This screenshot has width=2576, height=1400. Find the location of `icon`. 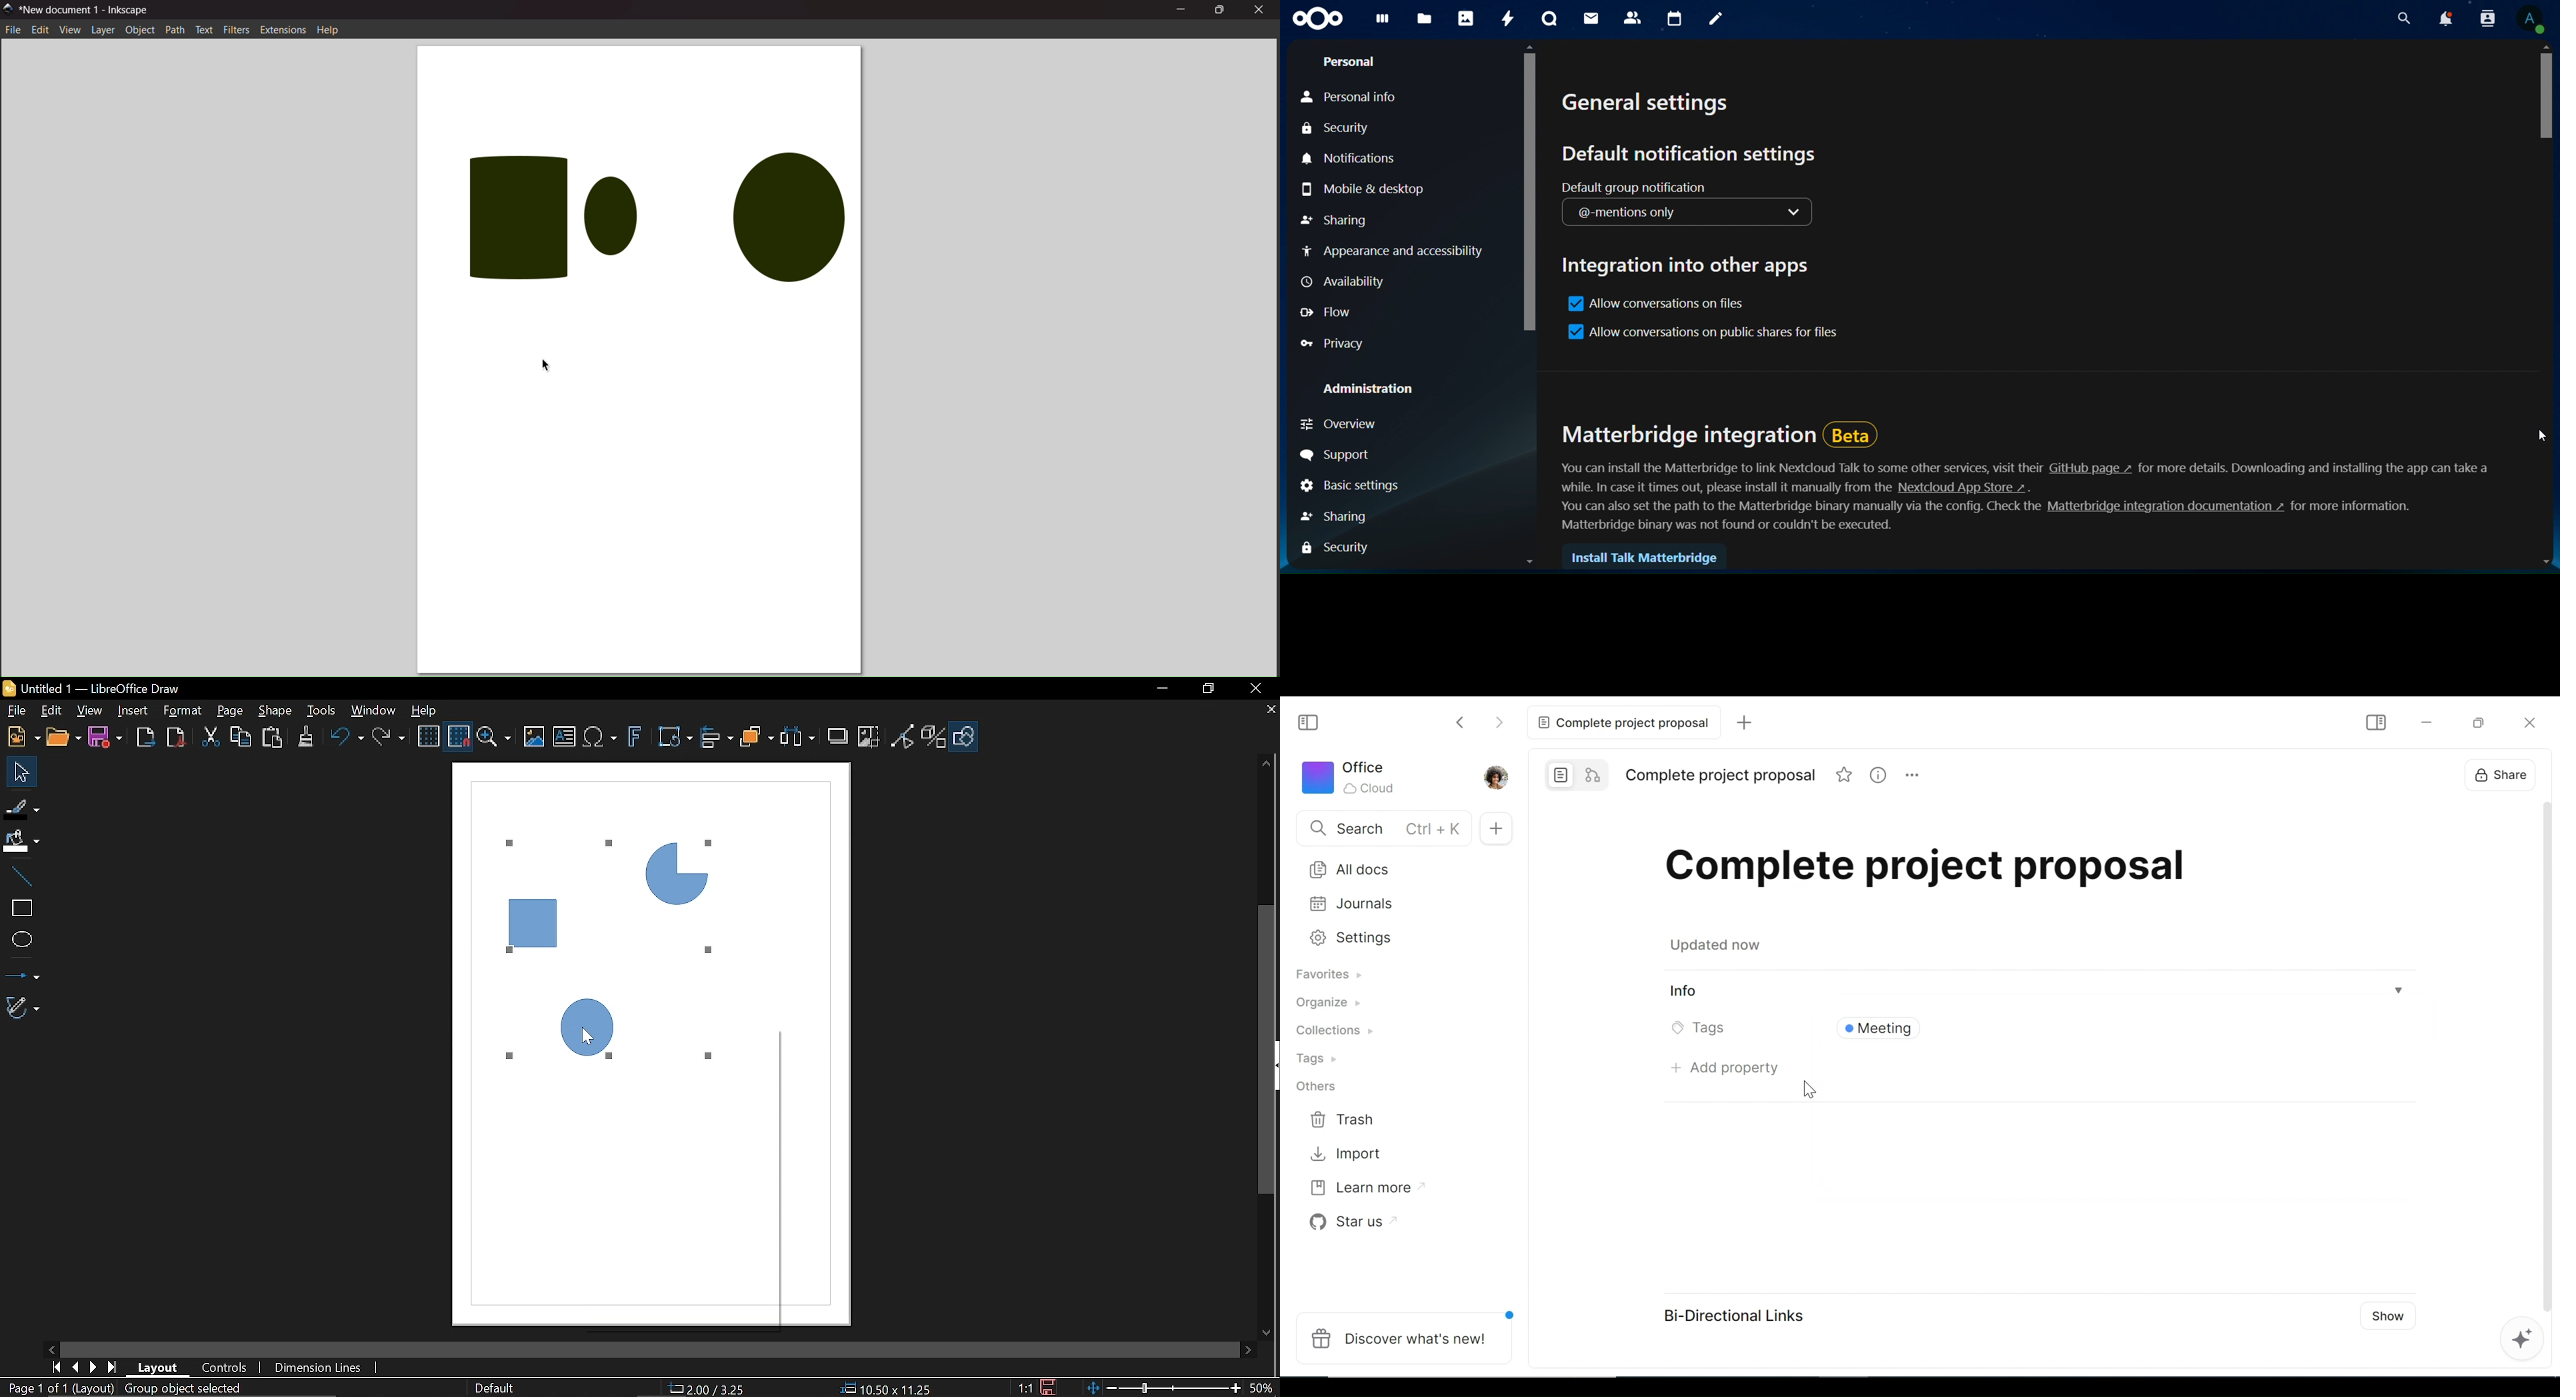

icon is located at coordinates (1317, 19).